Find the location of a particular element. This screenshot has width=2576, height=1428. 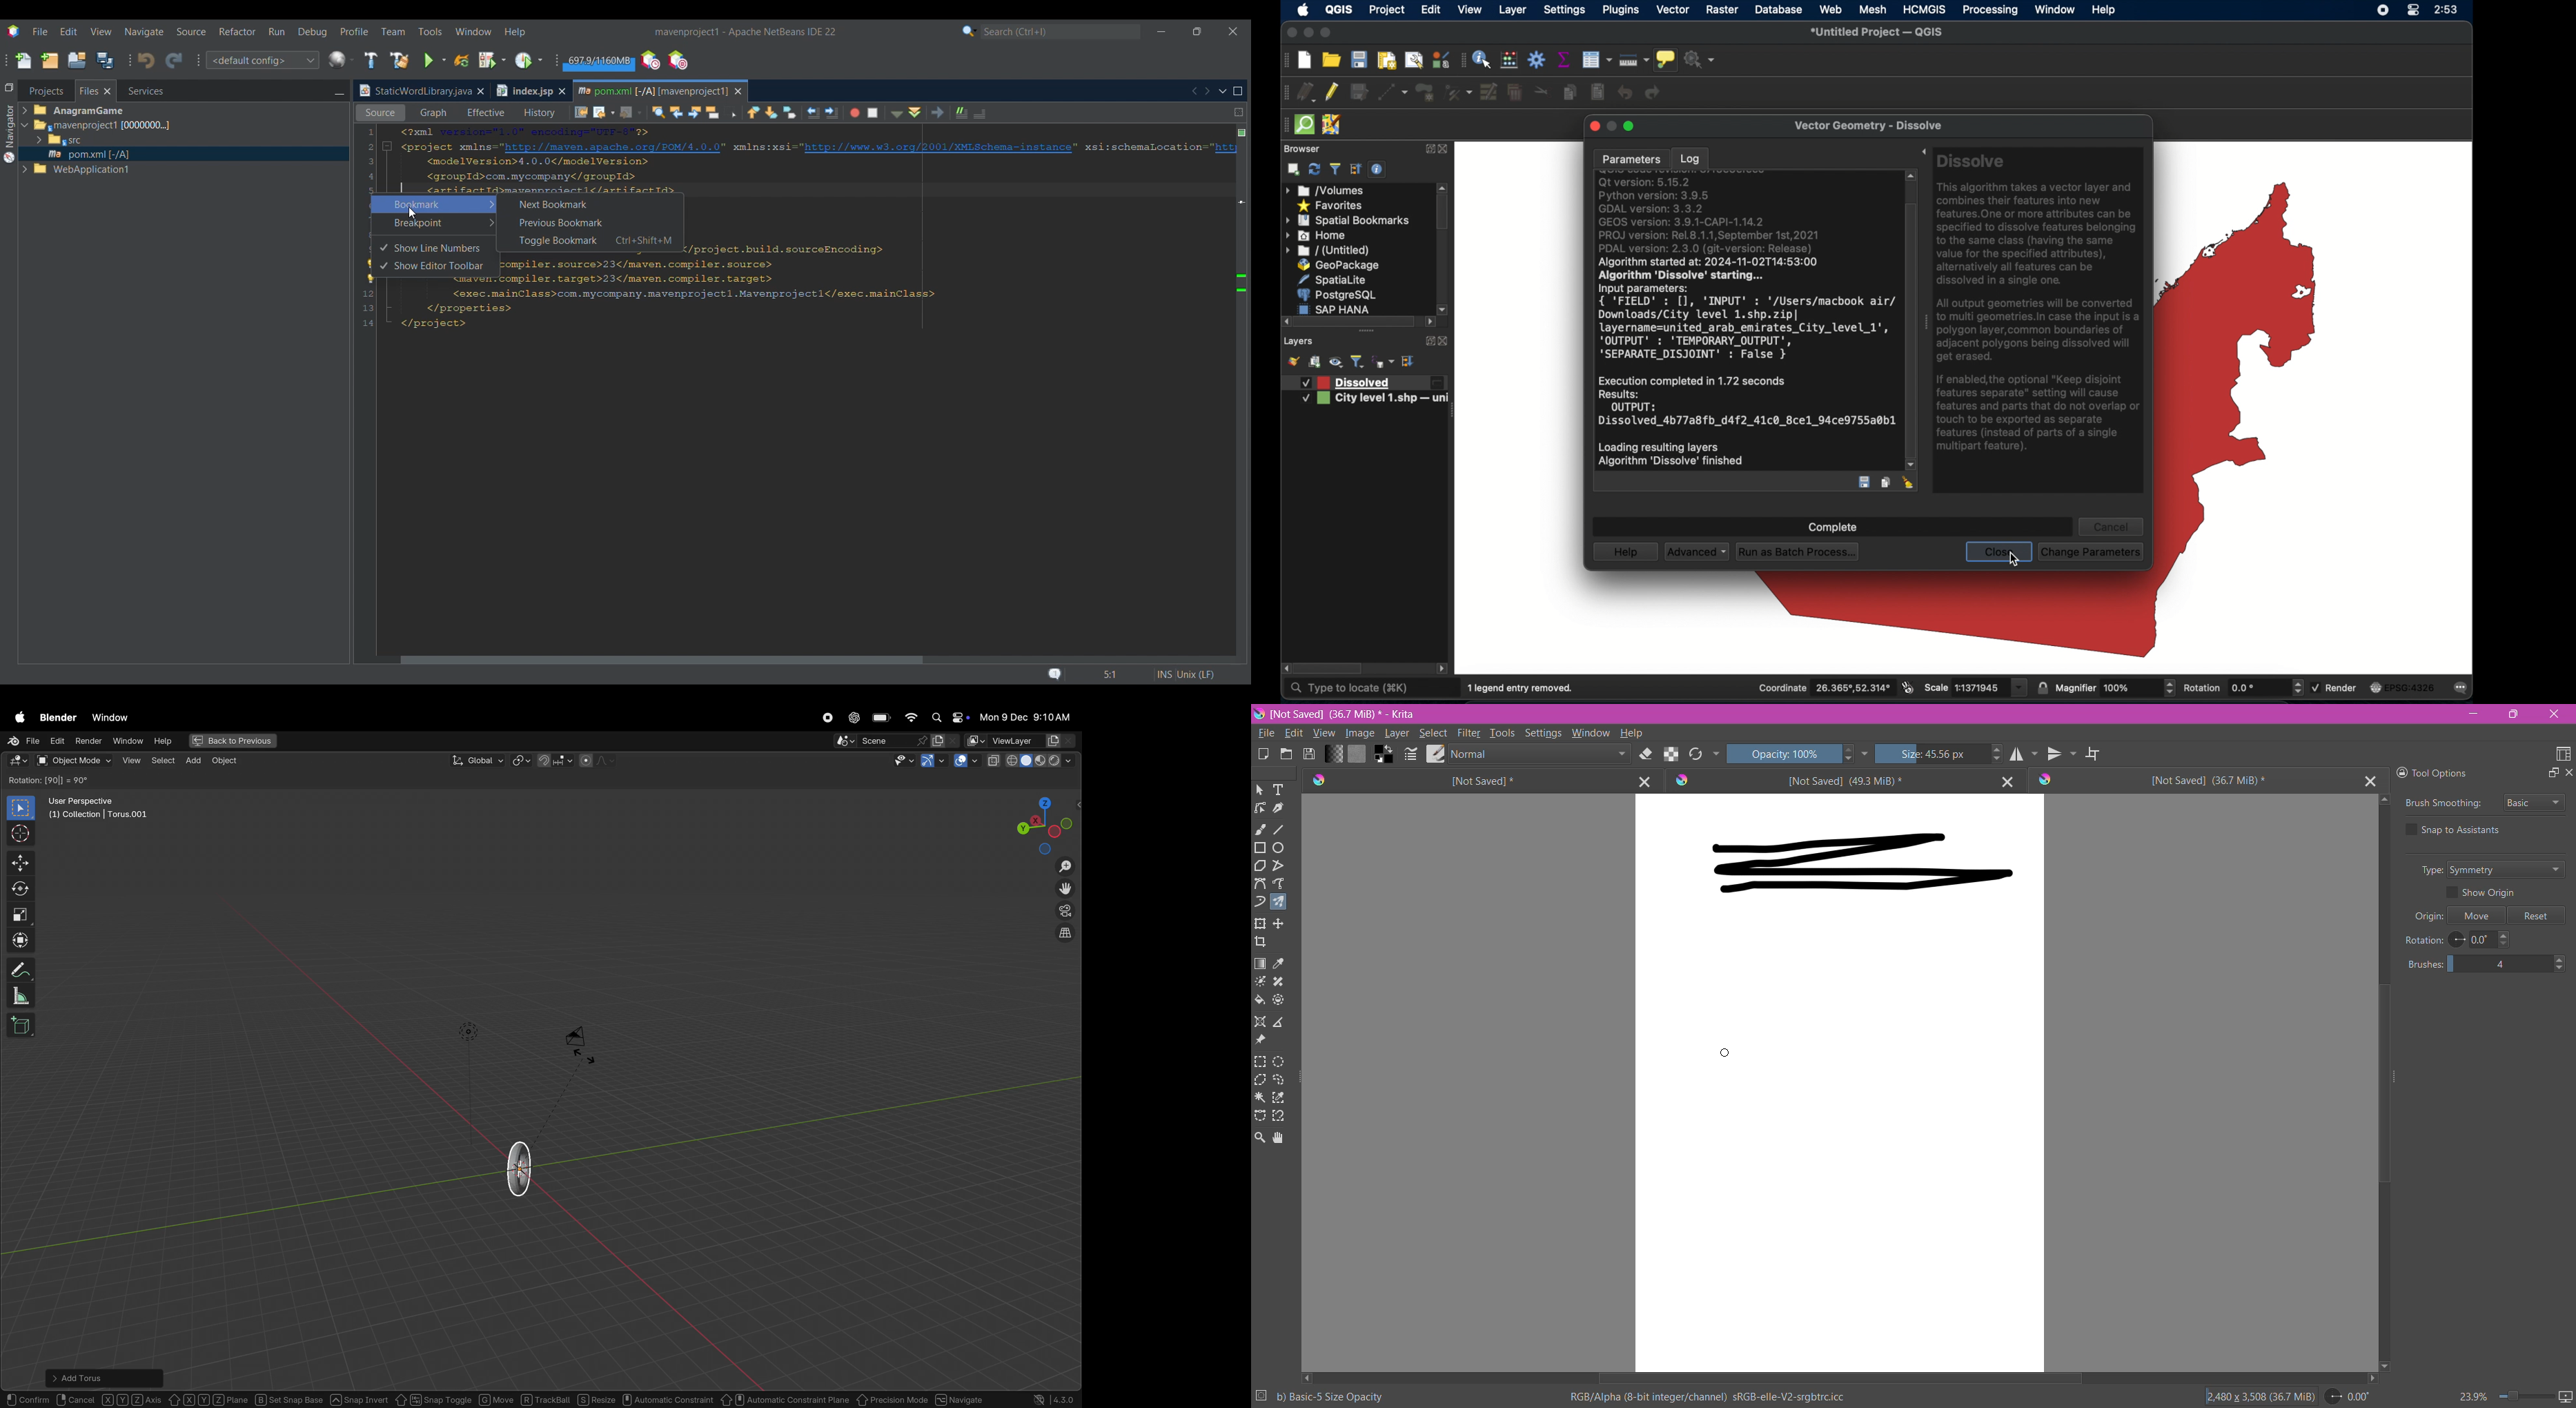

Toggle bookmark is located at coordinates (790, 112).